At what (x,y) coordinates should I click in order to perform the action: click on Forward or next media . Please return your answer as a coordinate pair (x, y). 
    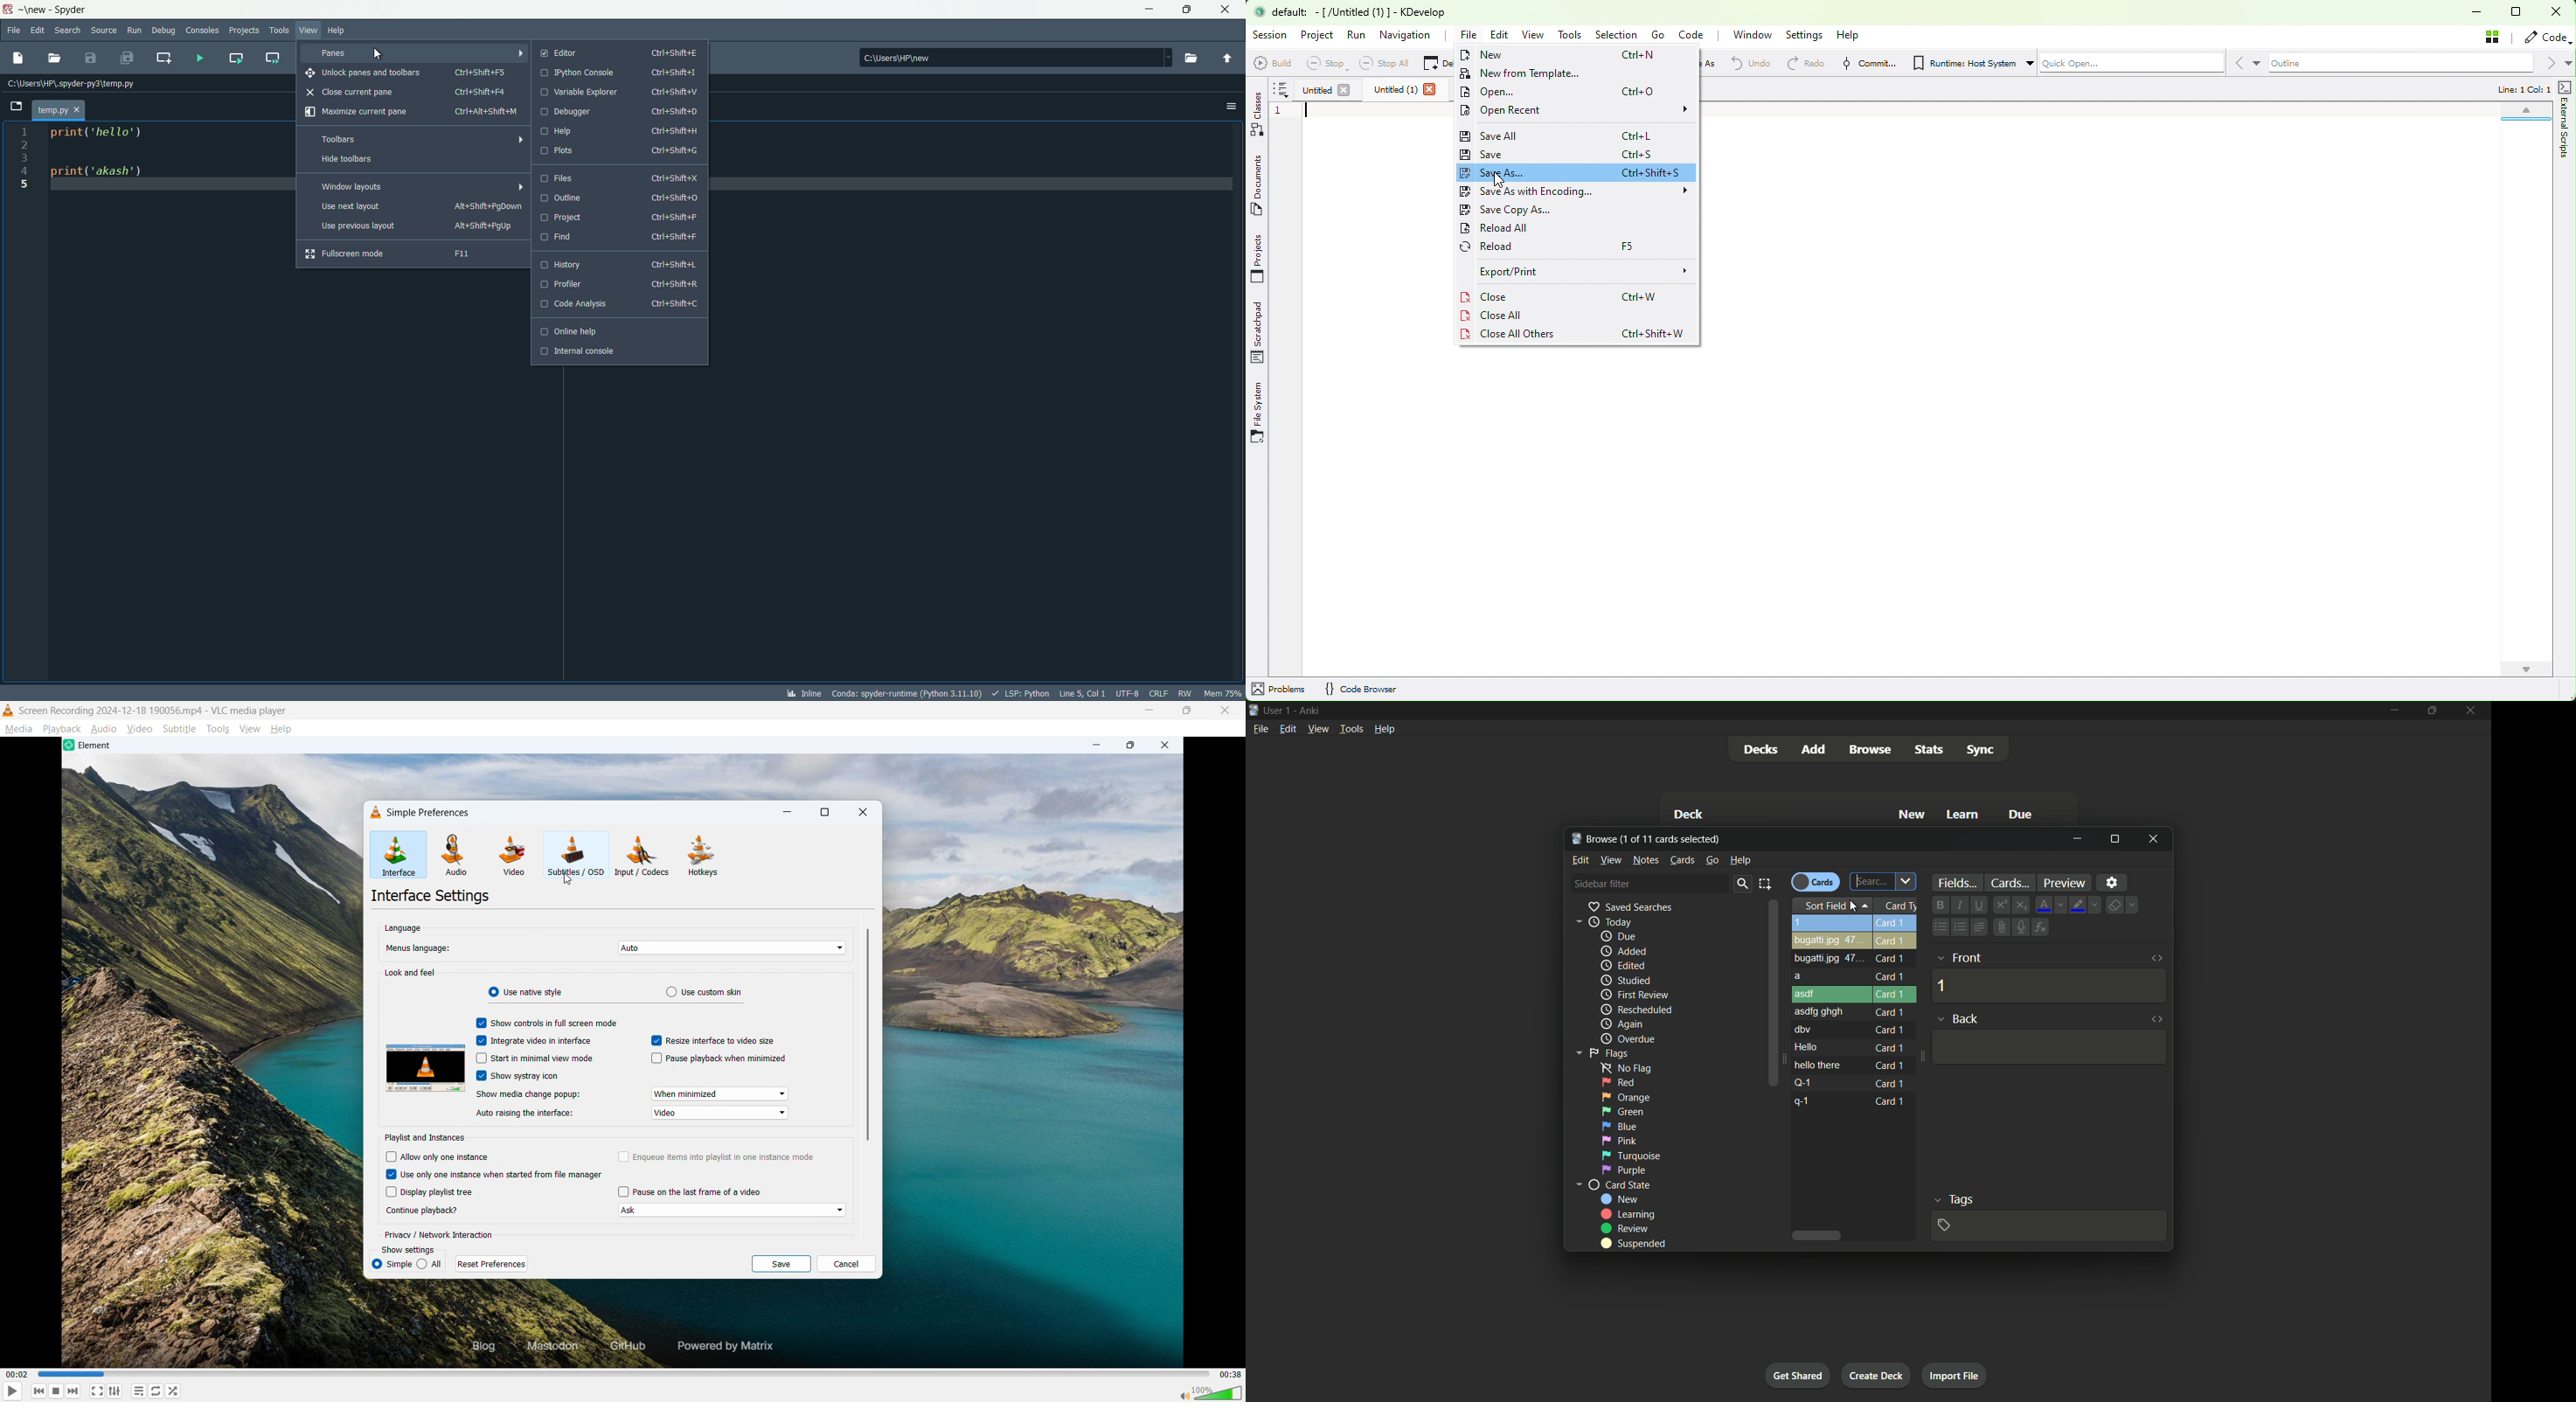
    Looking at the image, I should click on (73, 1392).